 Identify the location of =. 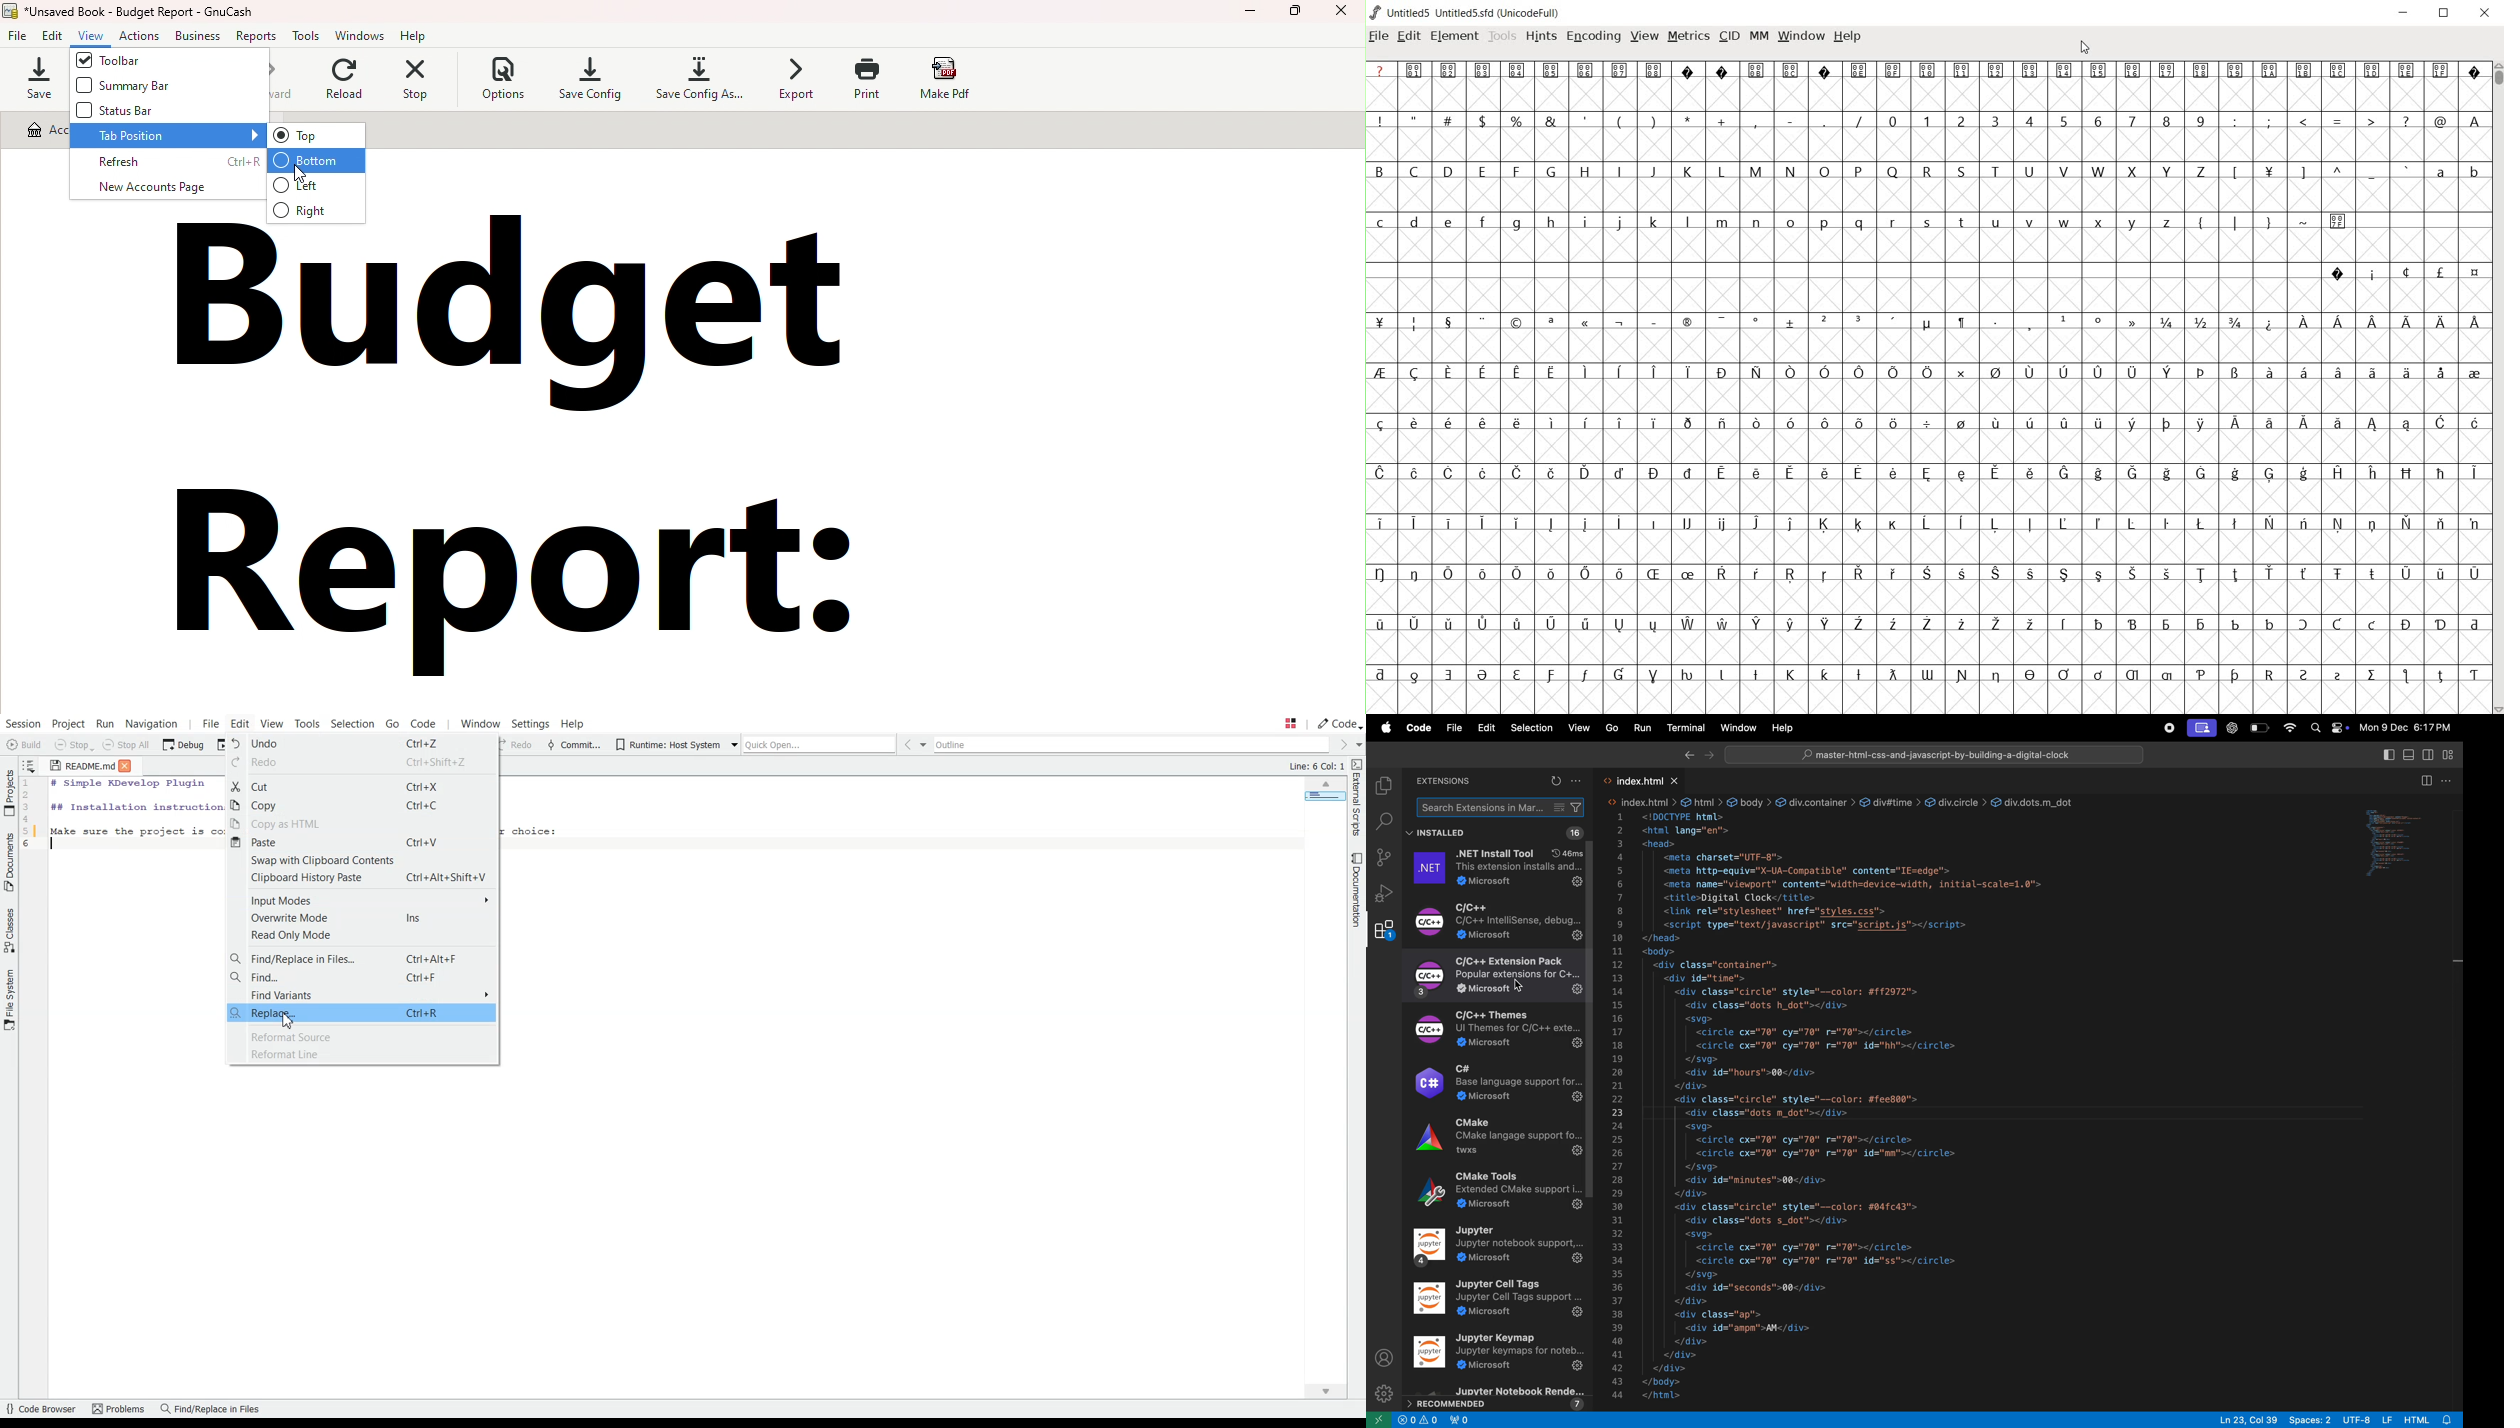
(2338, 121).